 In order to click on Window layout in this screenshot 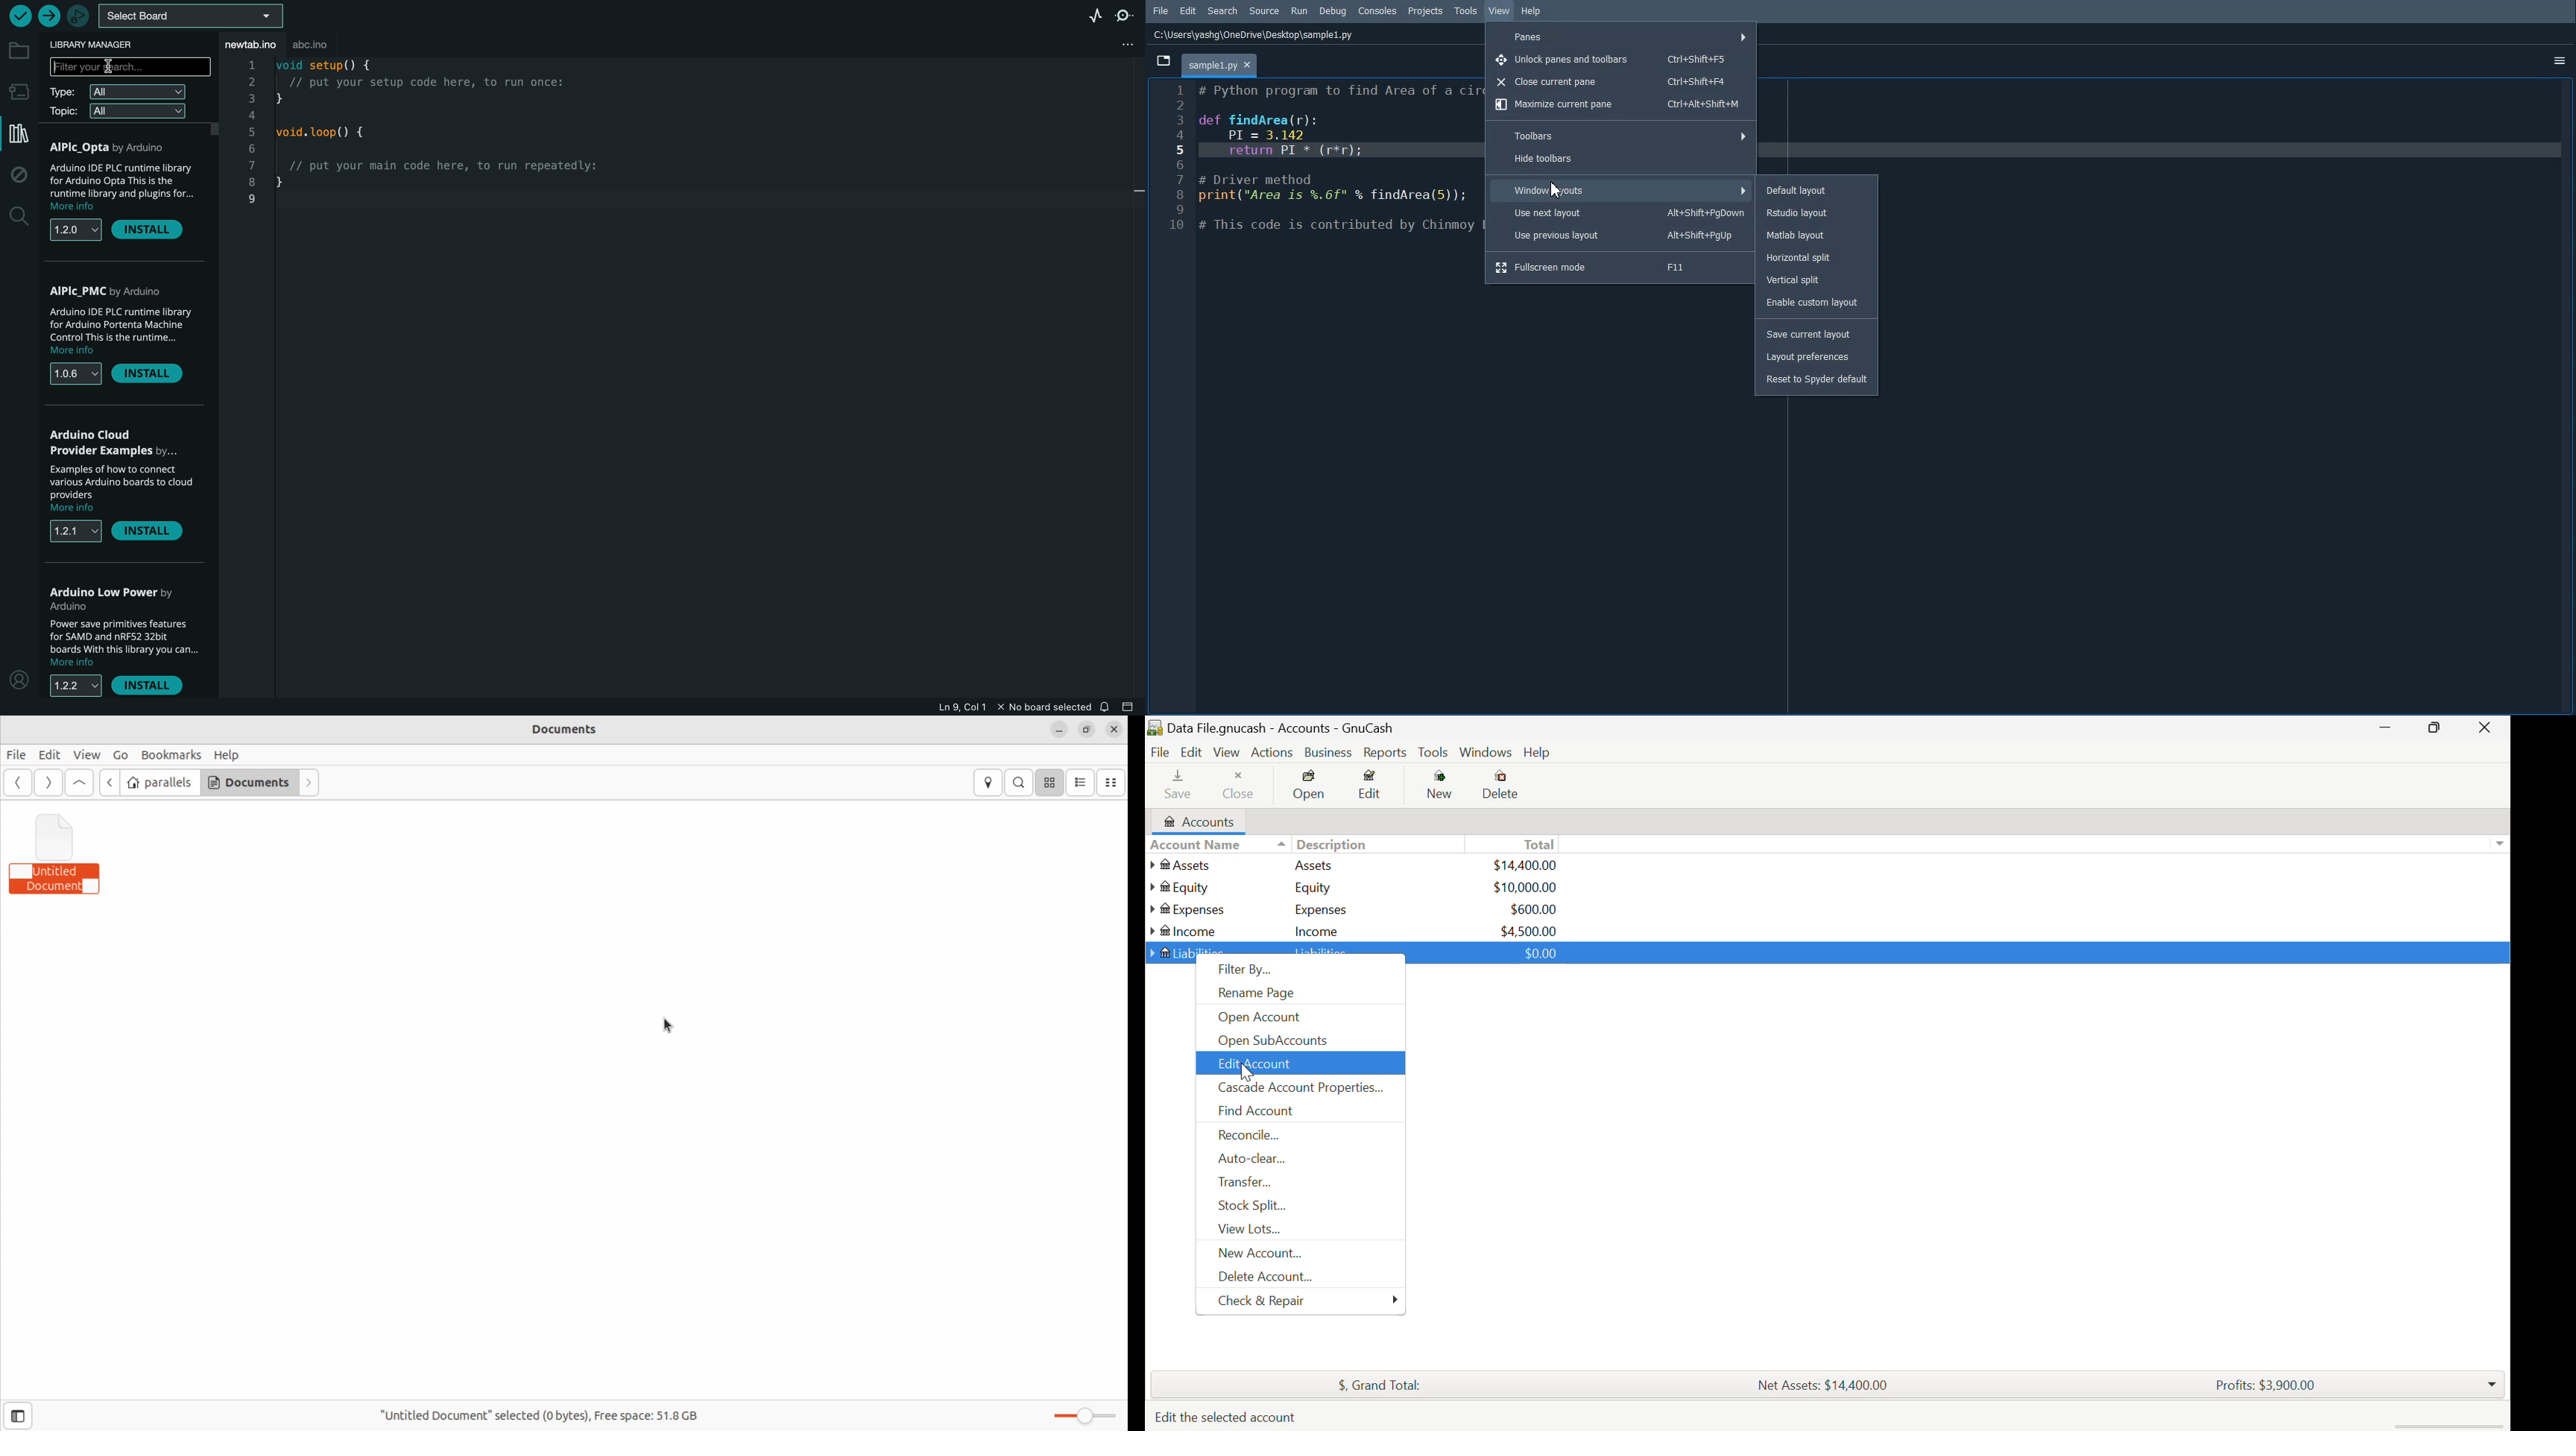, I will do `click(1620, 190)`.